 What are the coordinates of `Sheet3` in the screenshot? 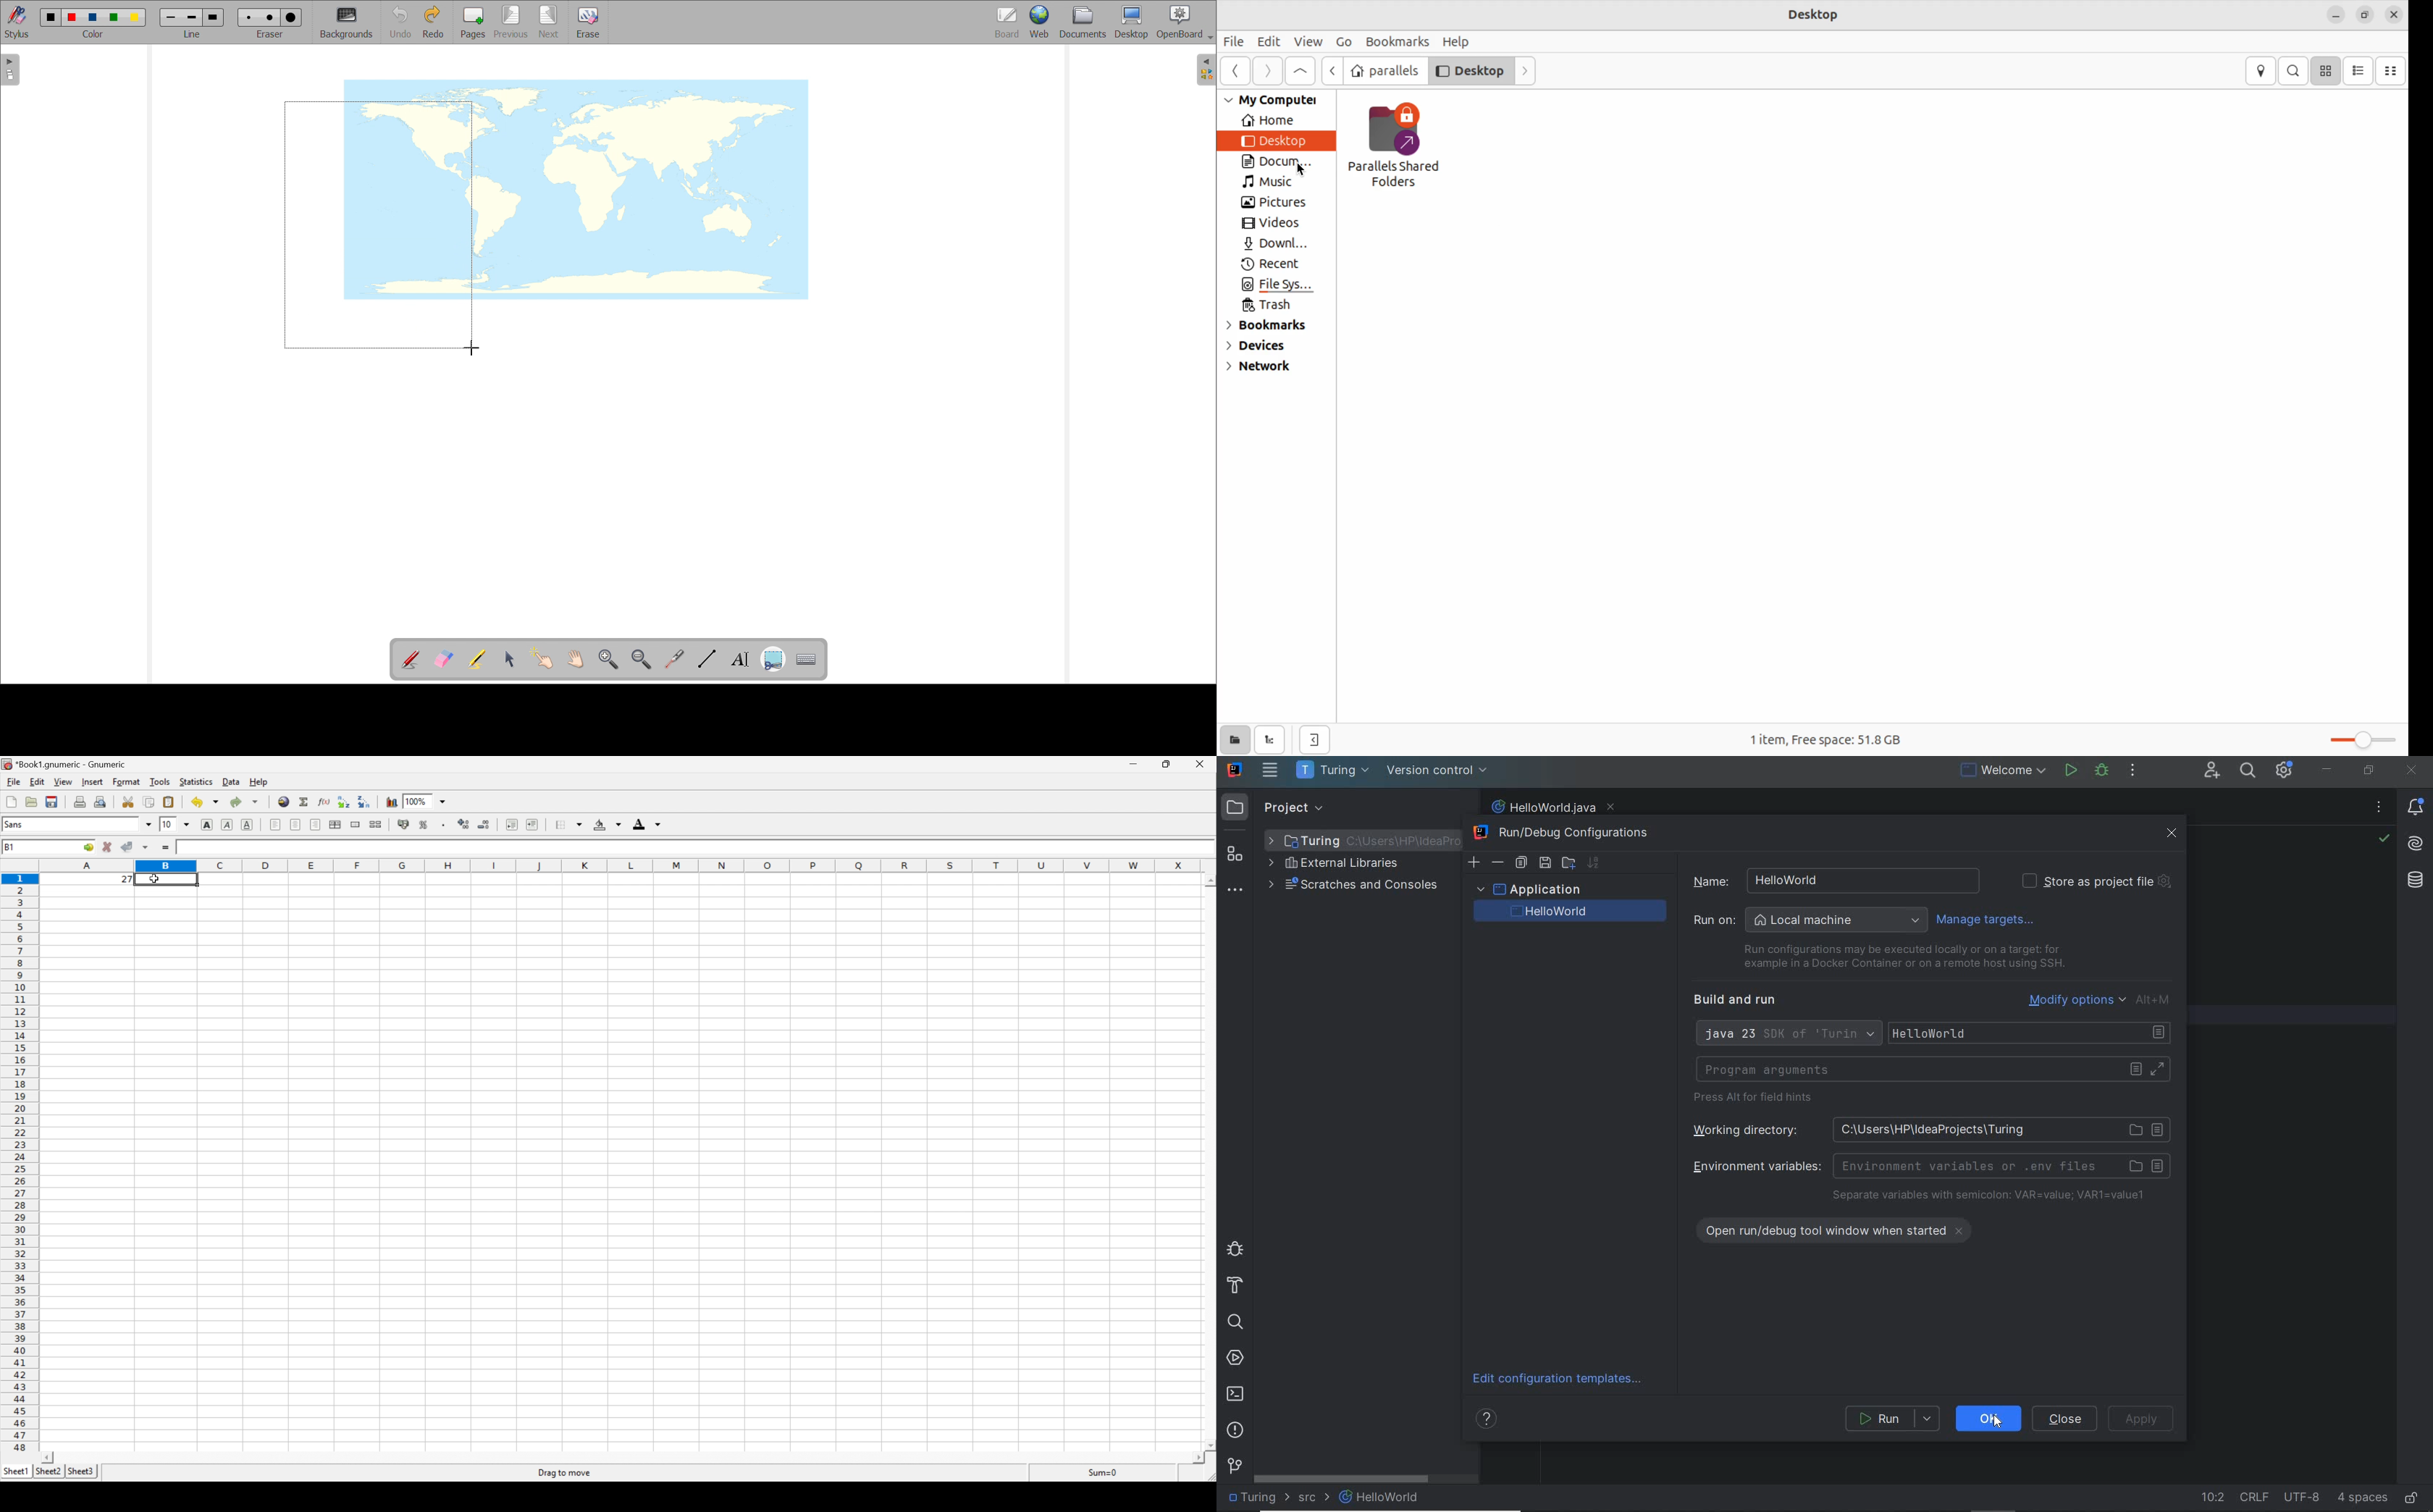 It's located at (79, 1473).